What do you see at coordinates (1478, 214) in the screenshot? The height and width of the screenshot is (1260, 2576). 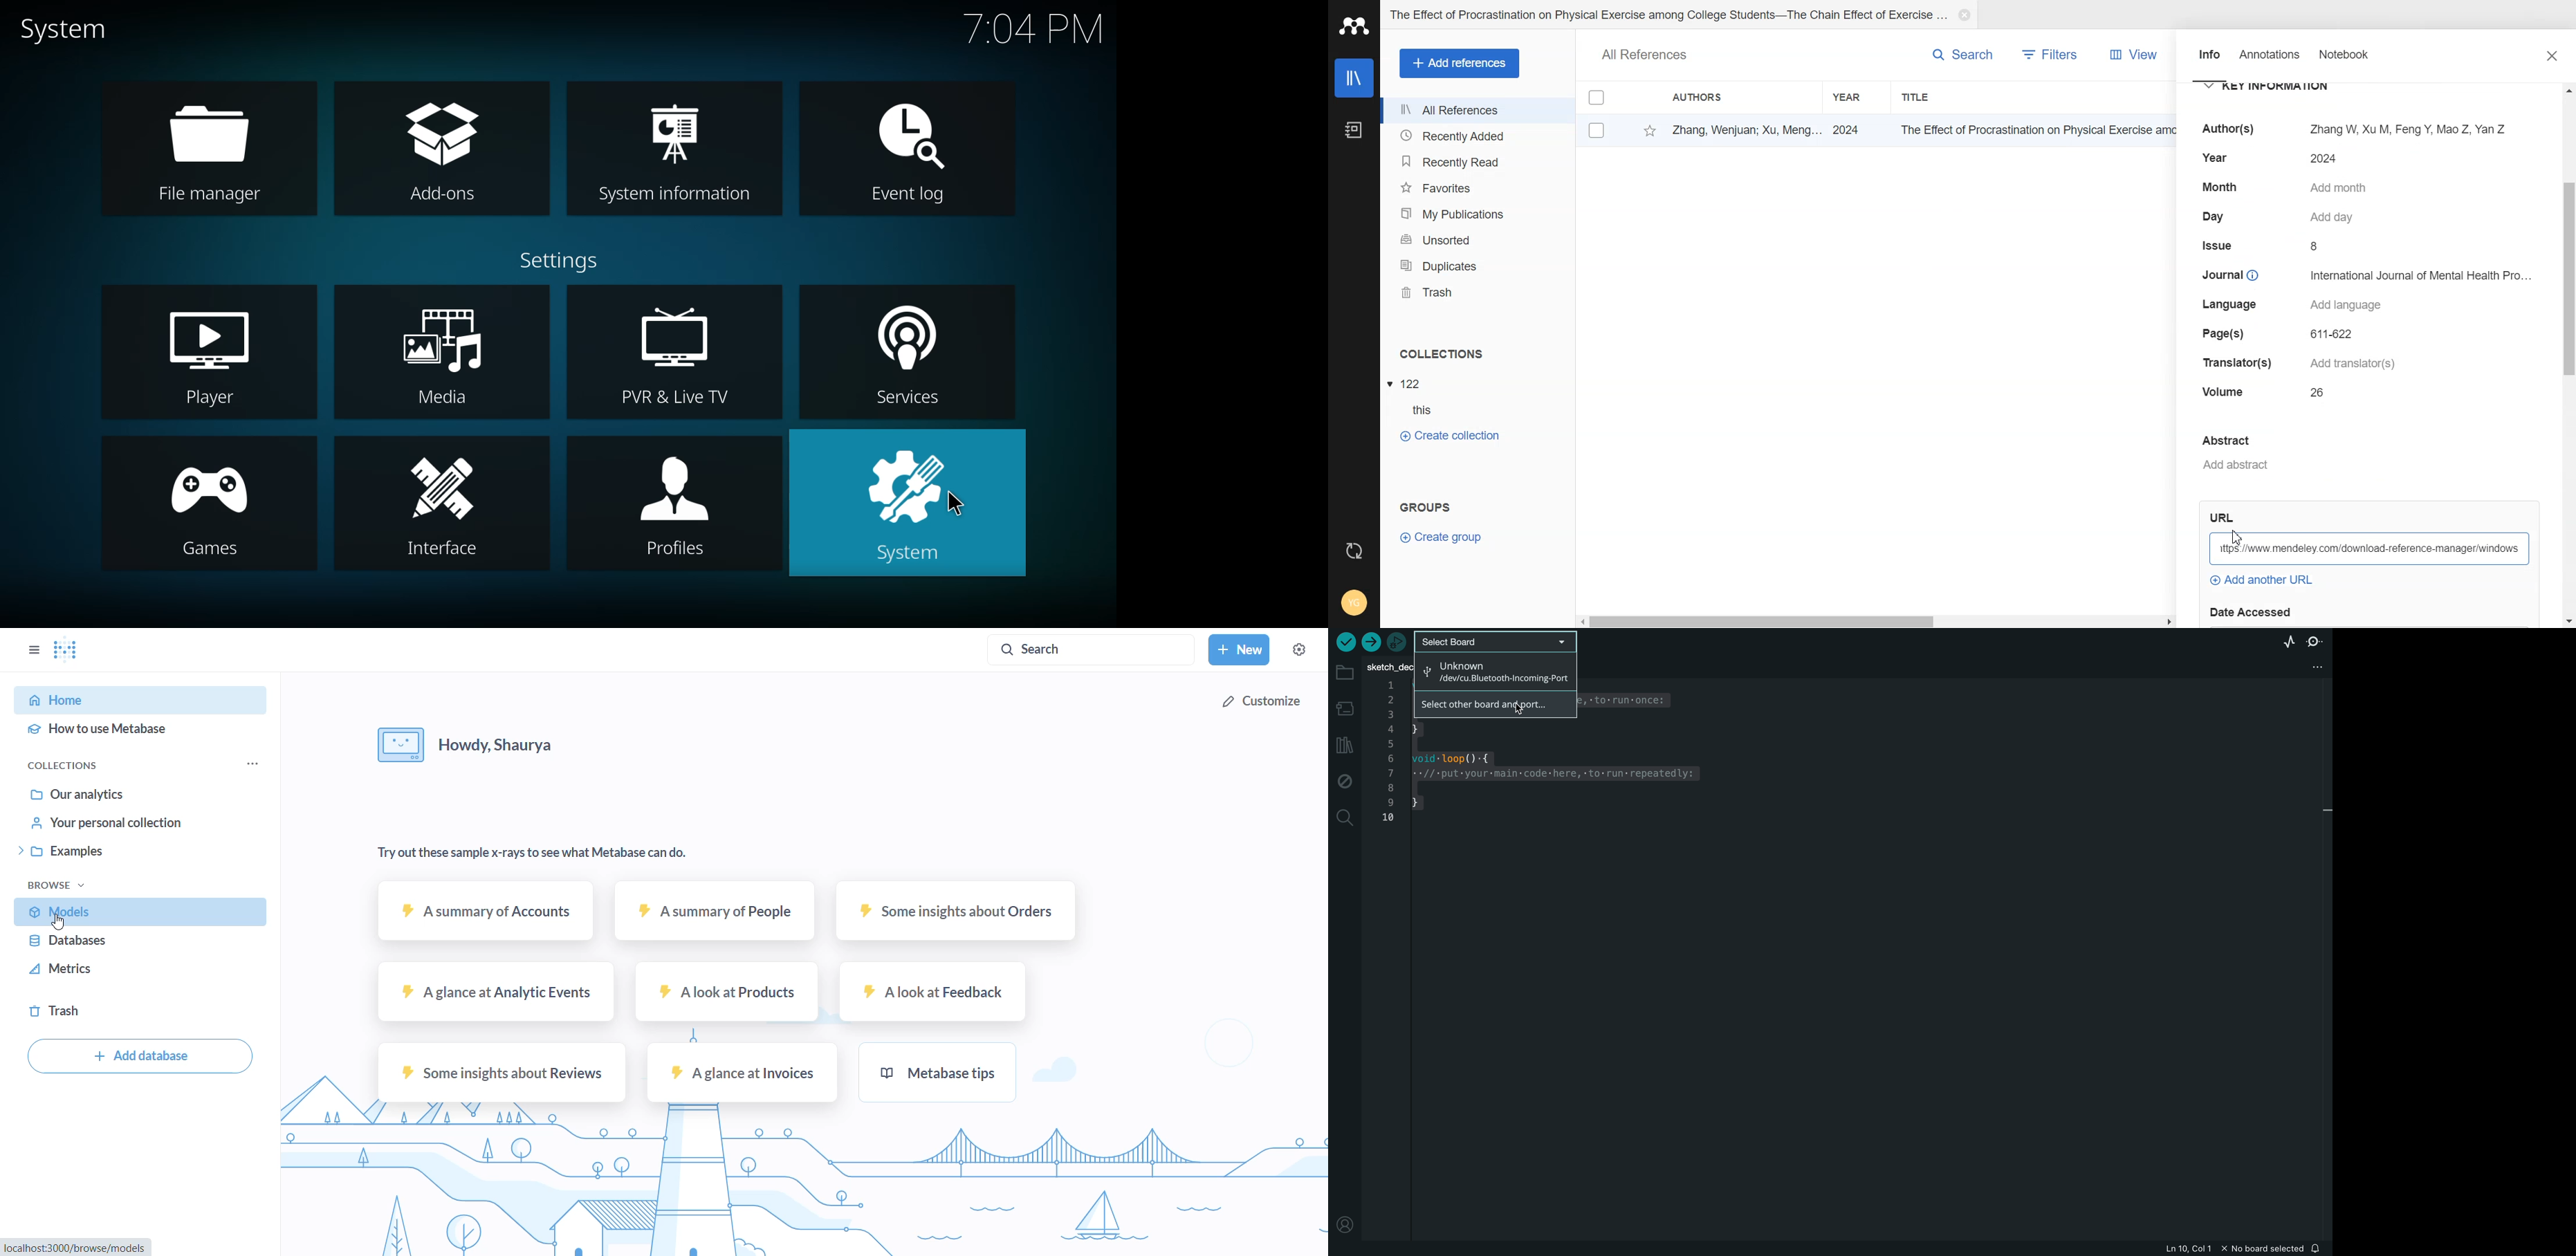 I see `My Publication` at bounding box center [1478, 214].